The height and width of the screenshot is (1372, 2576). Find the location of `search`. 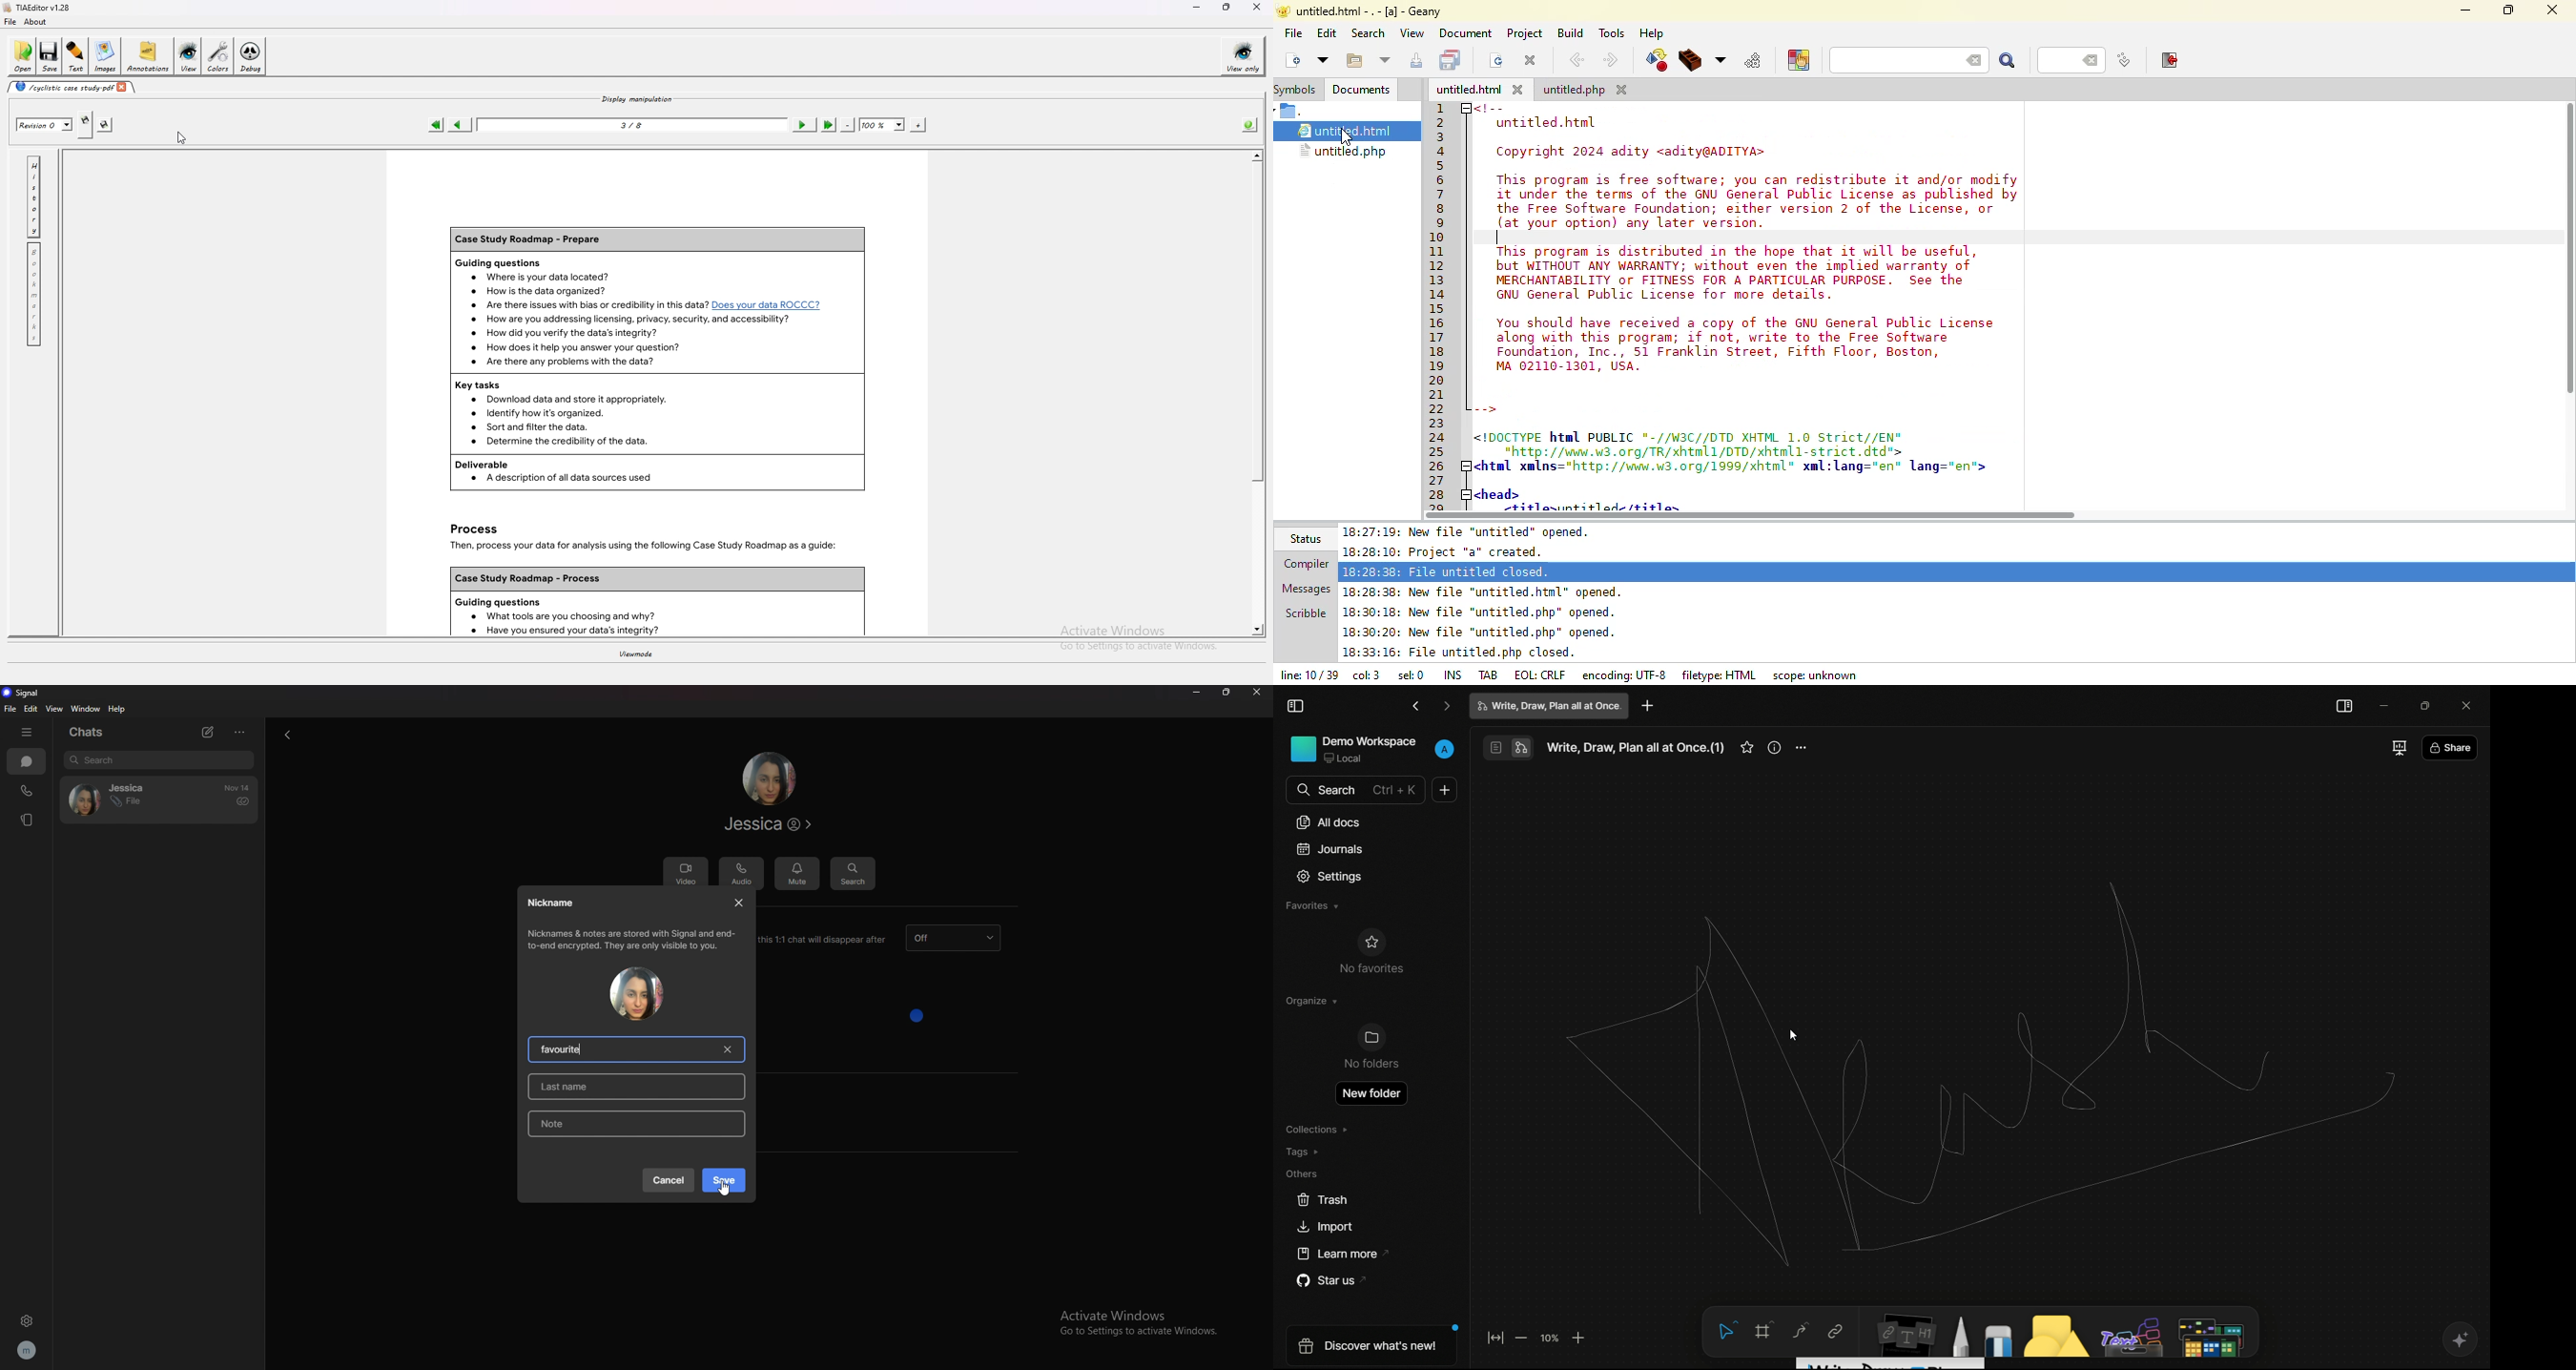

search is located at coordinates (160, 760).